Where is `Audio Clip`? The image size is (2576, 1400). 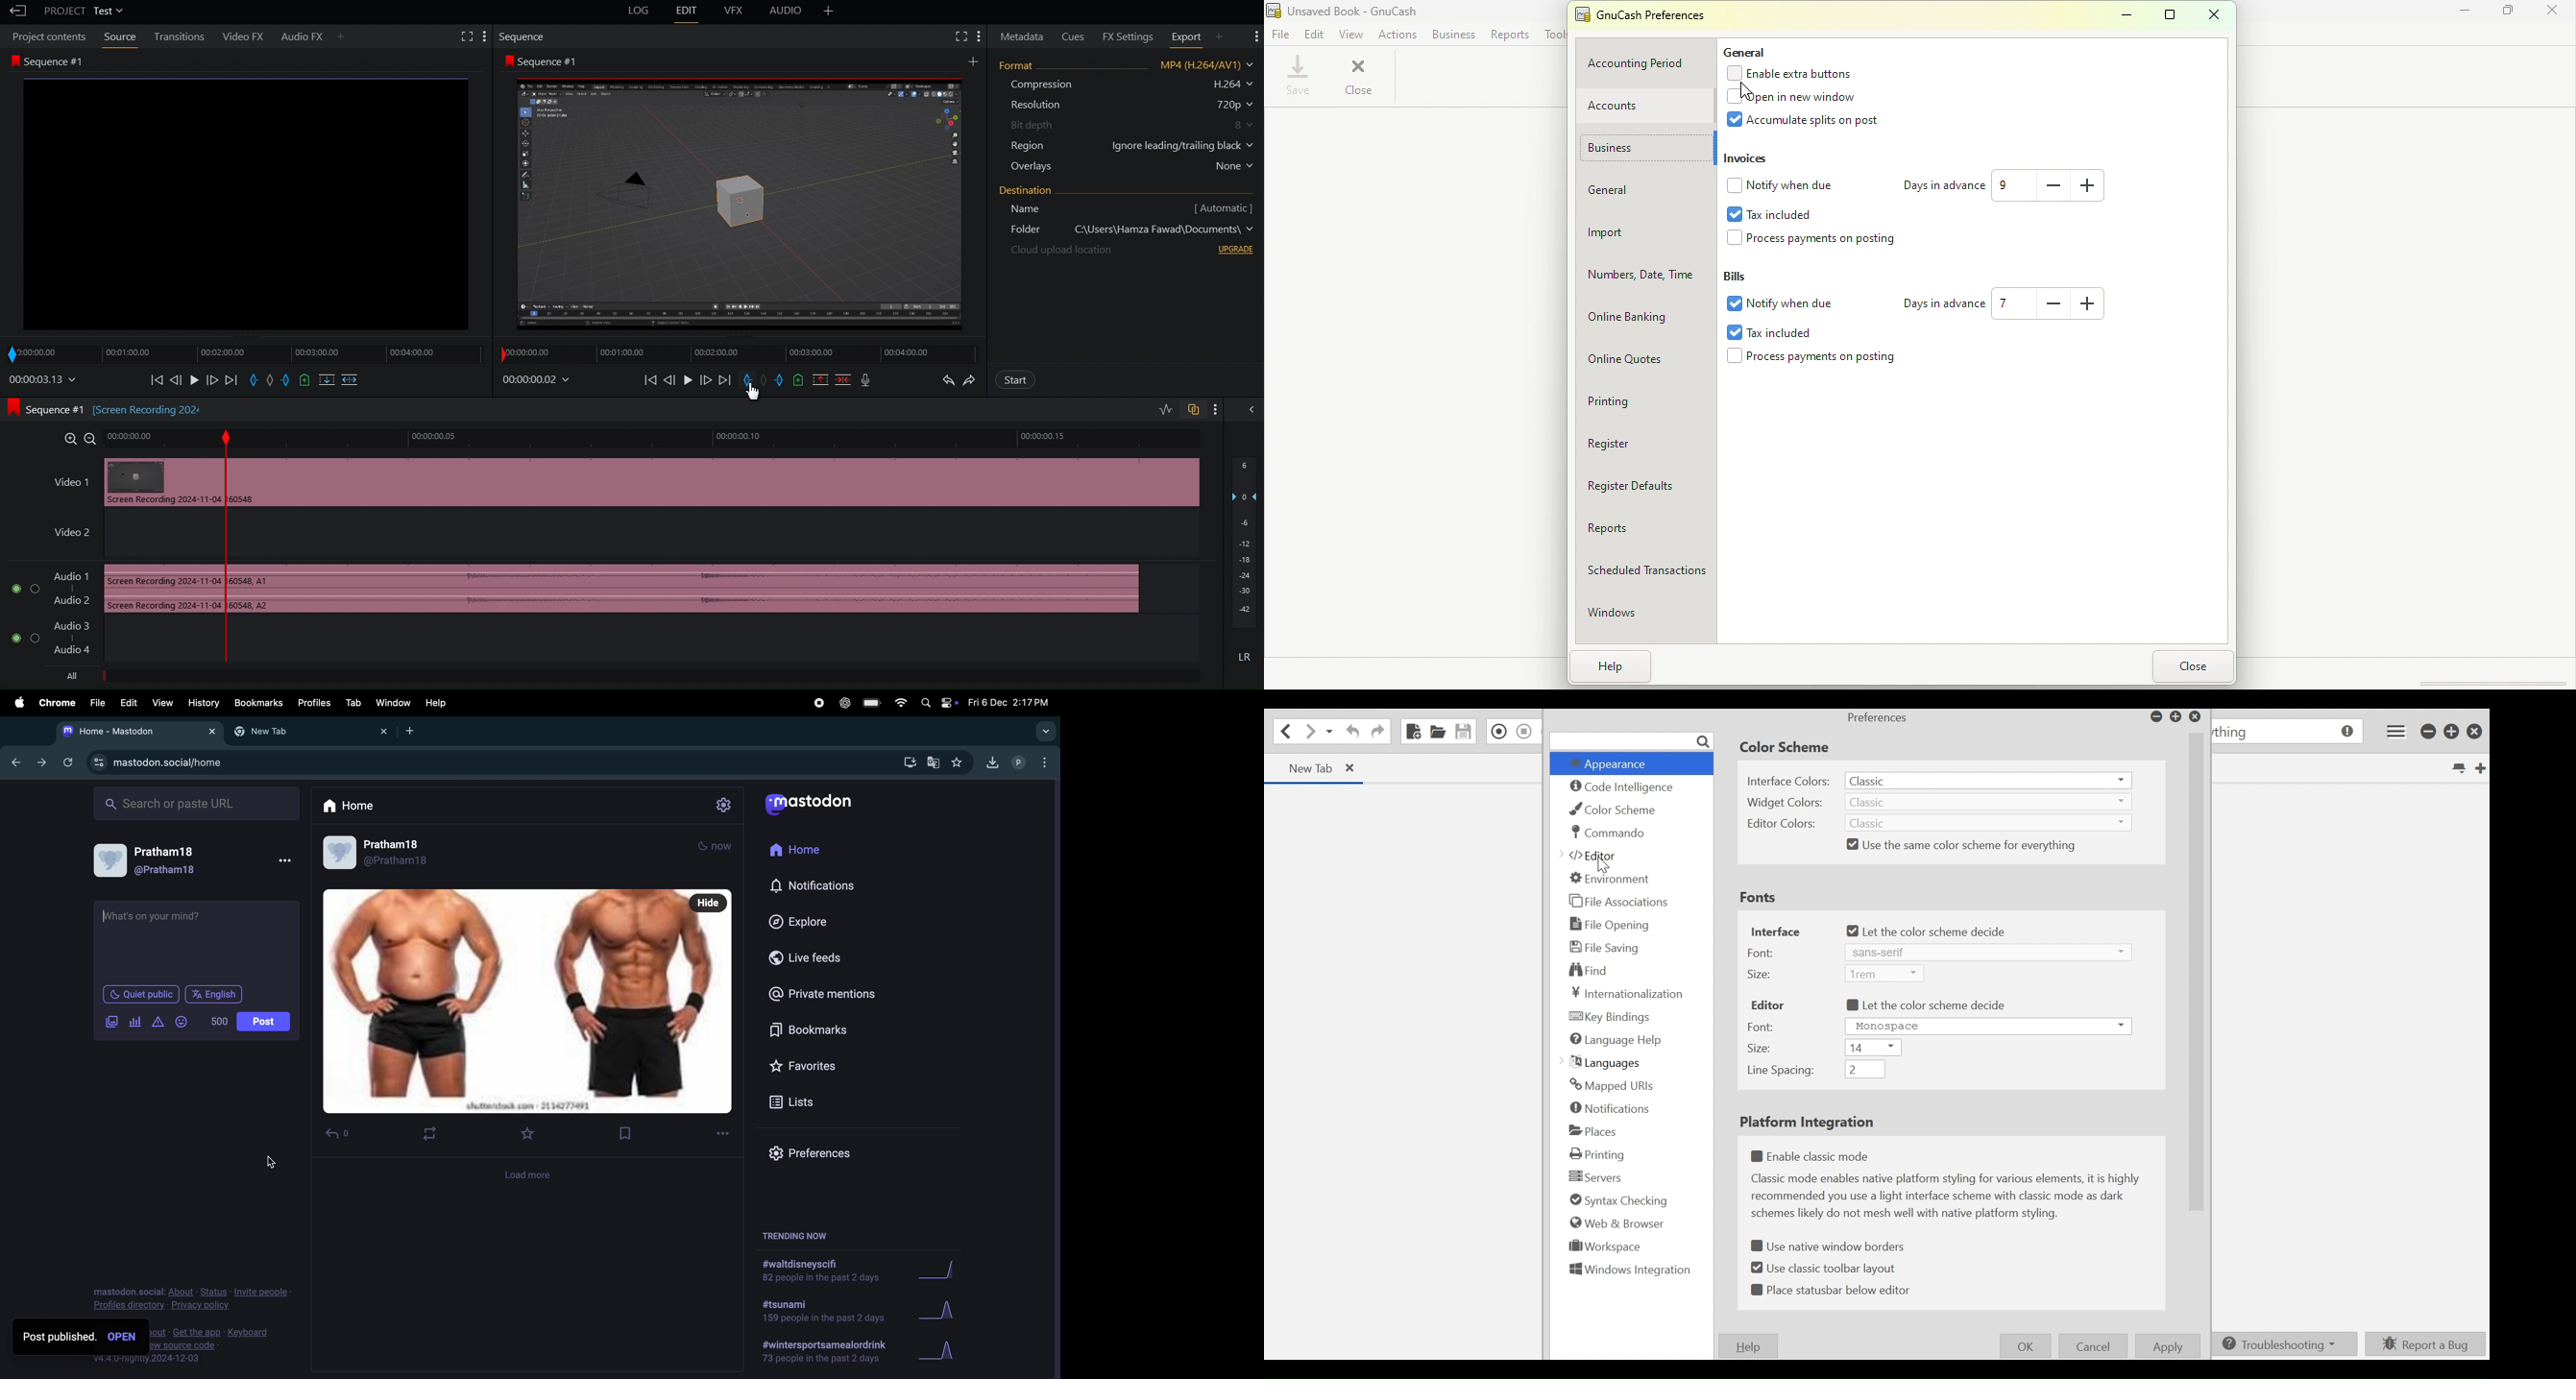
Audio Clip is located at coordinates (706, 587).